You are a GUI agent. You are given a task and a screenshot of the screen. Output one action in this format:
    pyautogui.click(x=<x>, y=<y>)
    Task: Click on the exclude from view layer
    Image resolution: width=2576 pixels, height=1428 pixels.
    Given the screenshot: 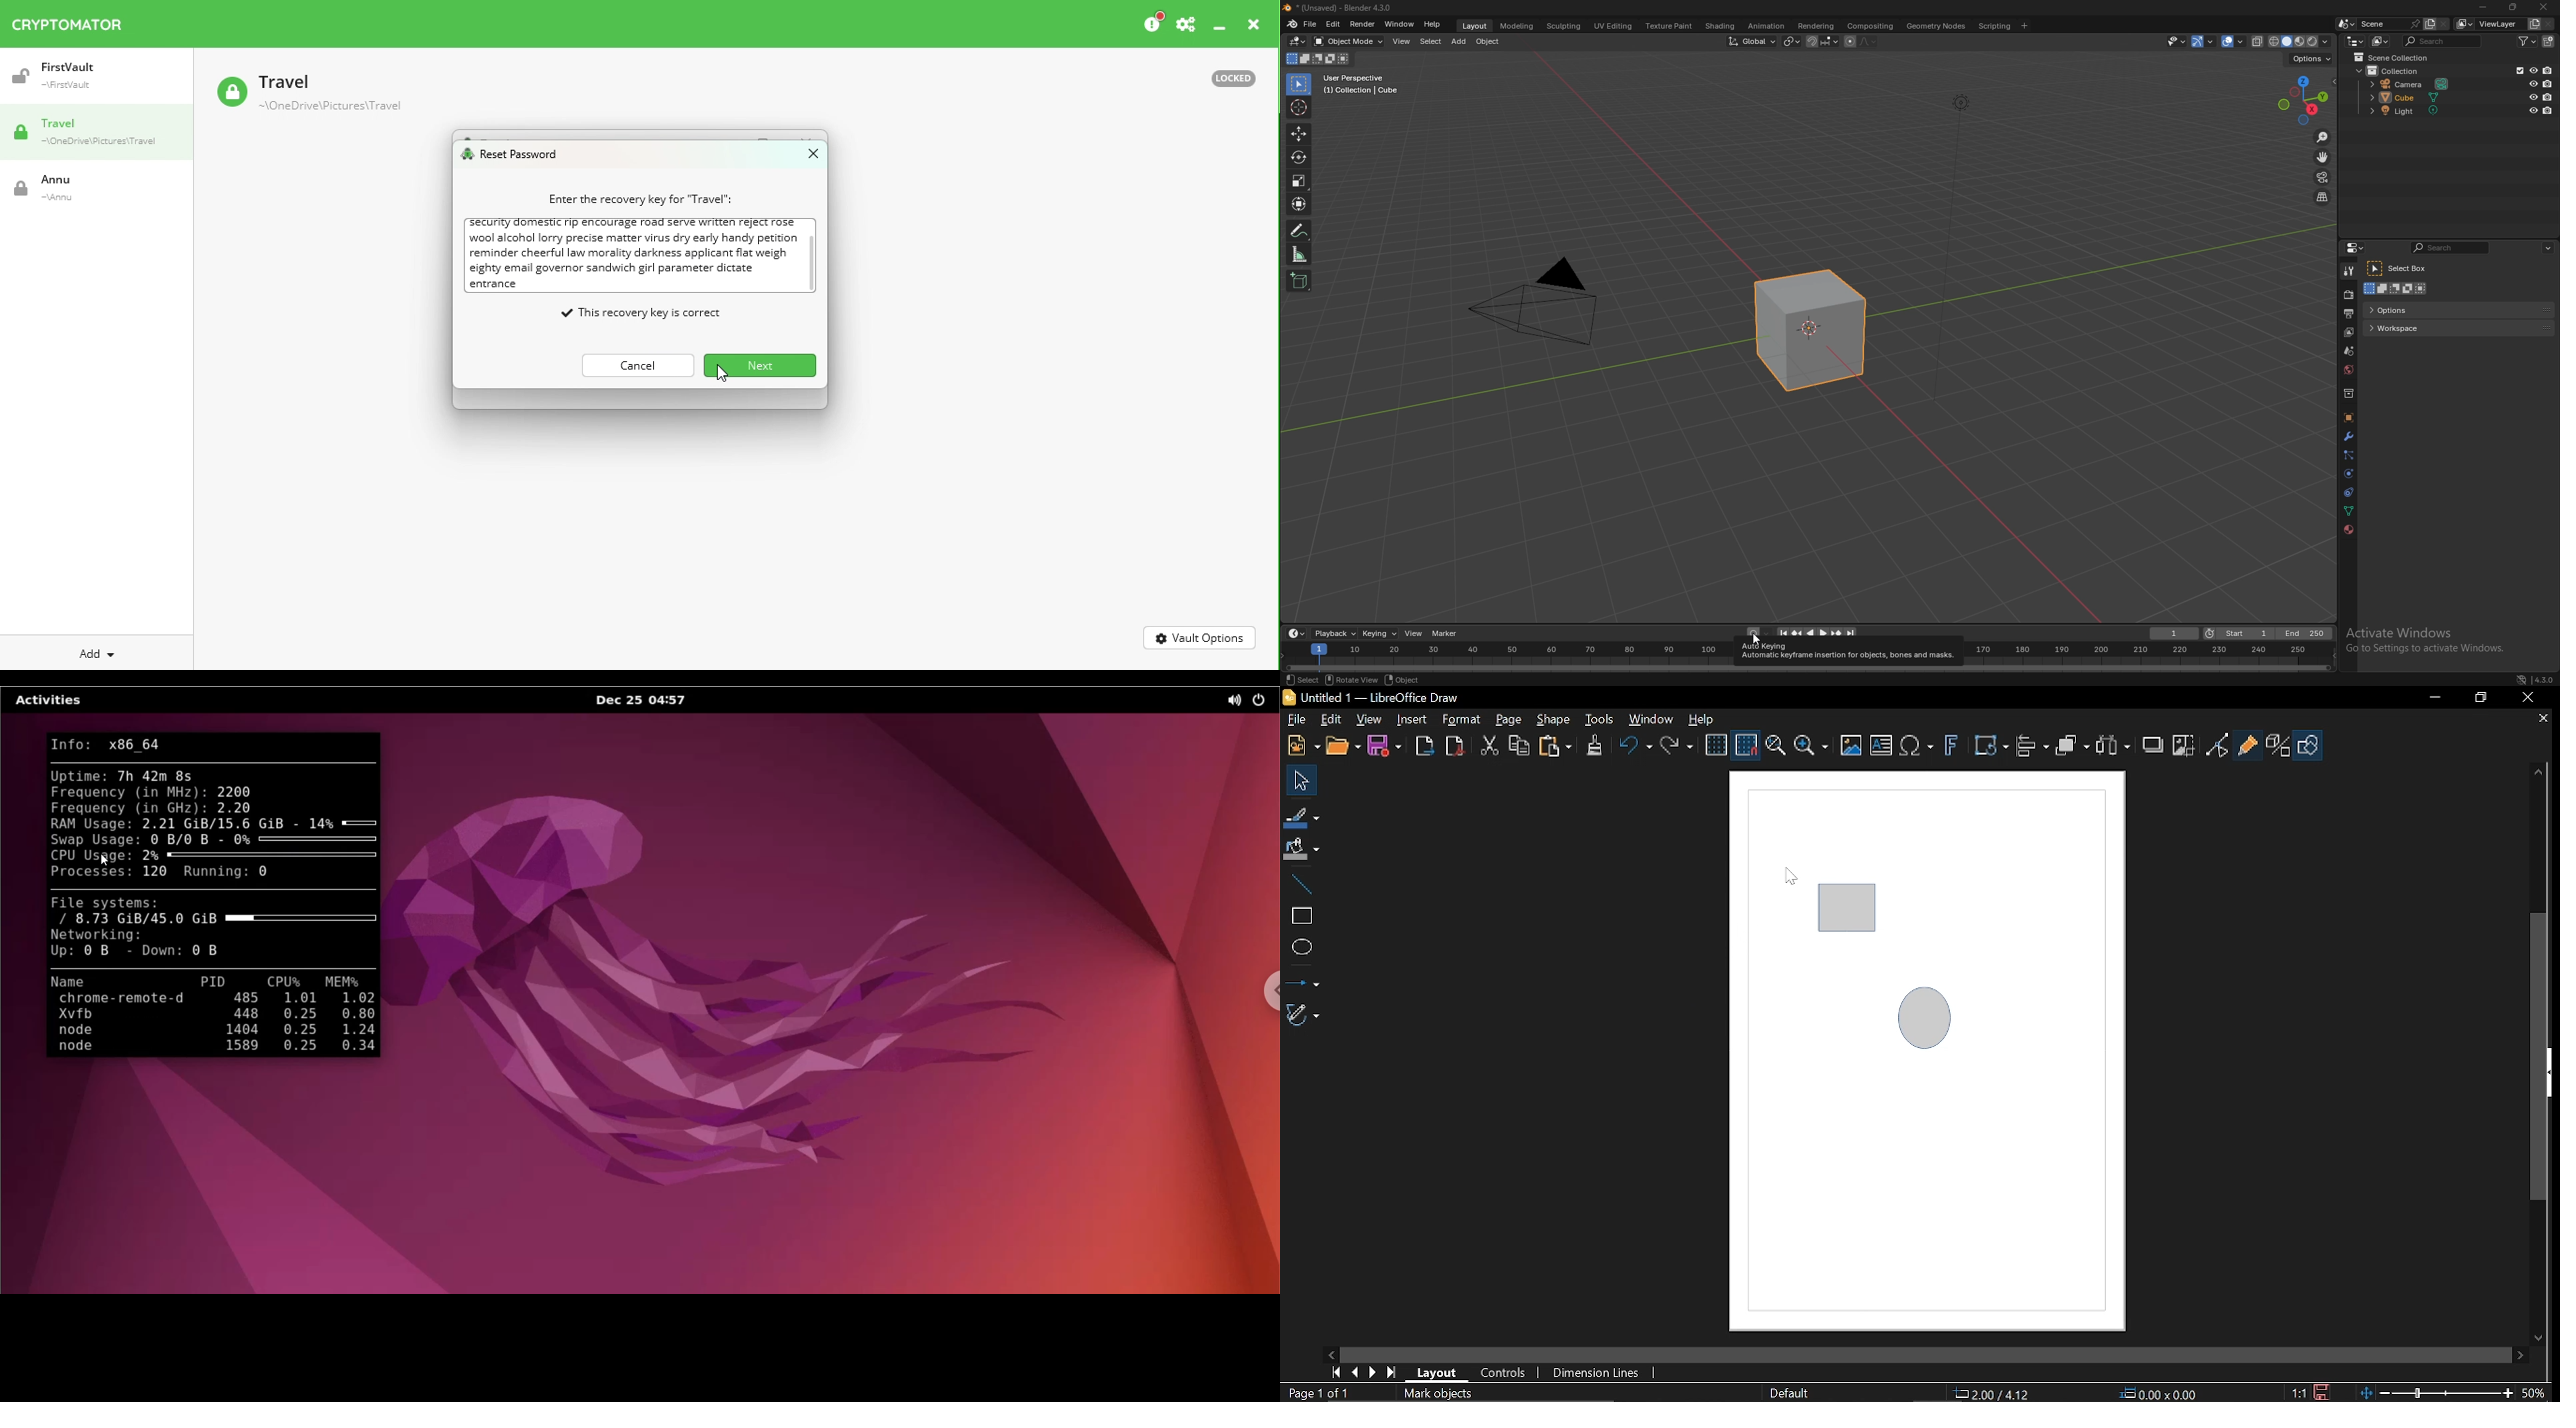 What is the action you would take?
    pyautogui.click(x=2517, y=70)
    